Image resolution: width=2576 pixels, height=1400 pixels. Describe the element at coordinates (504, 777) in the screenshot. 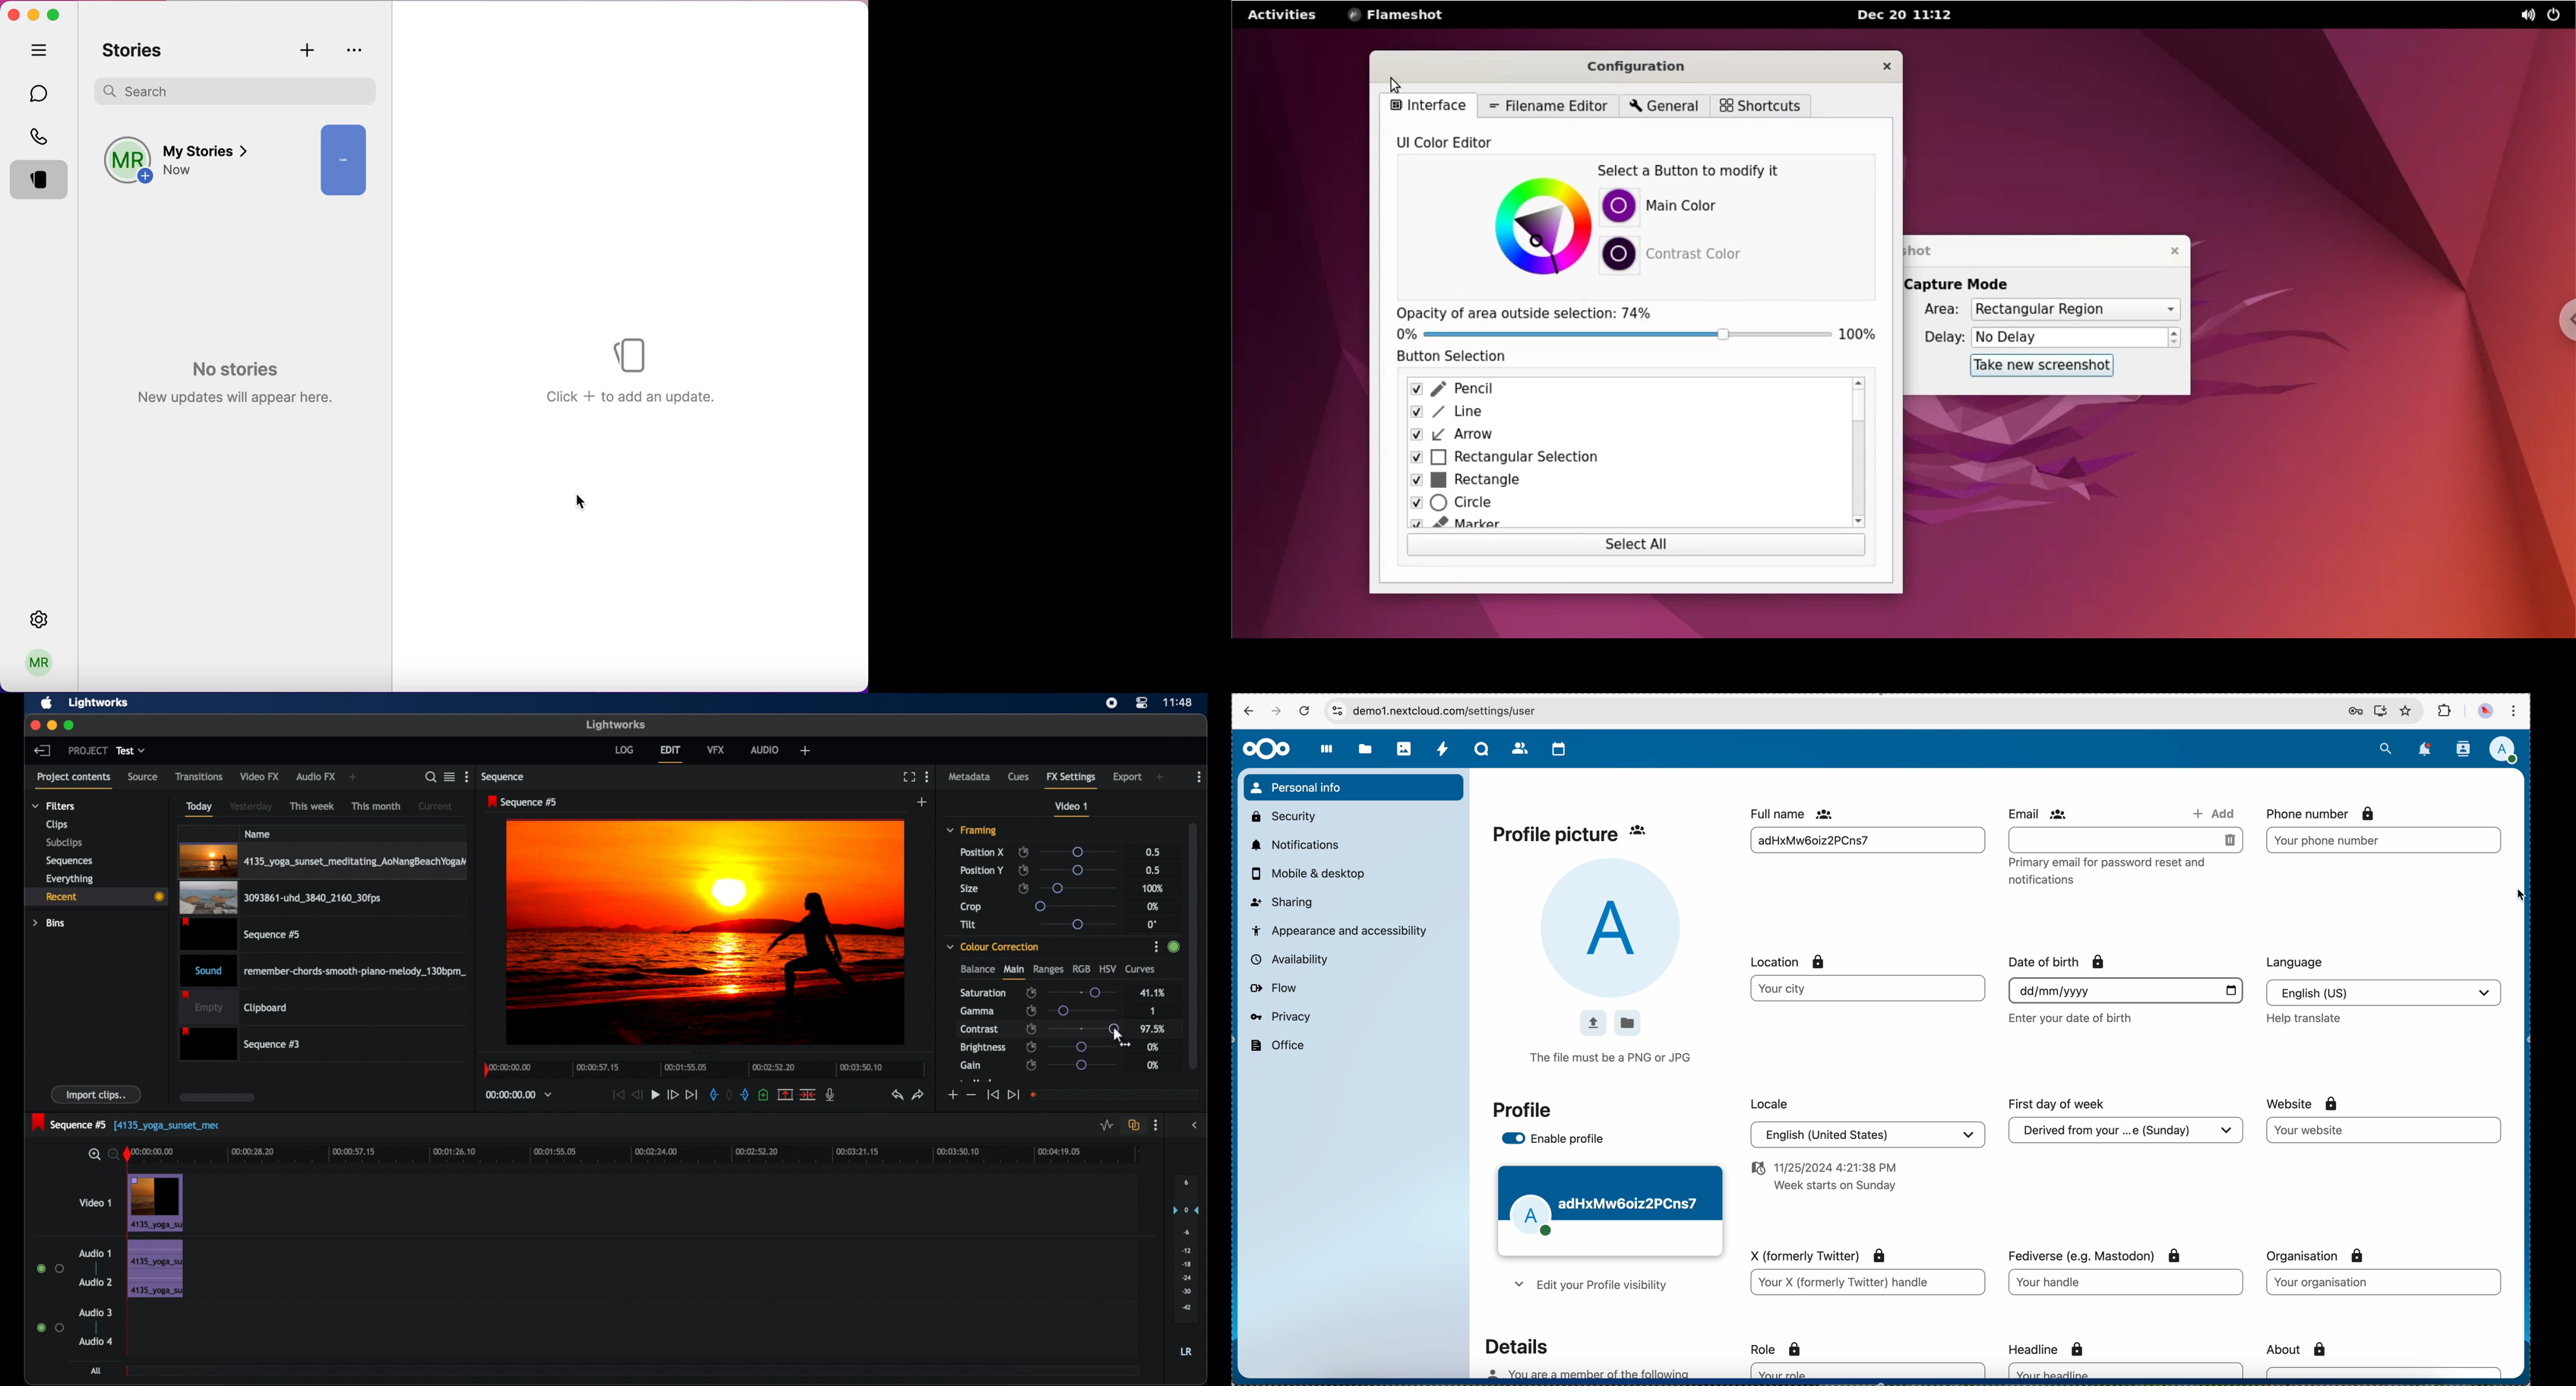

I see `sequence` at that location.